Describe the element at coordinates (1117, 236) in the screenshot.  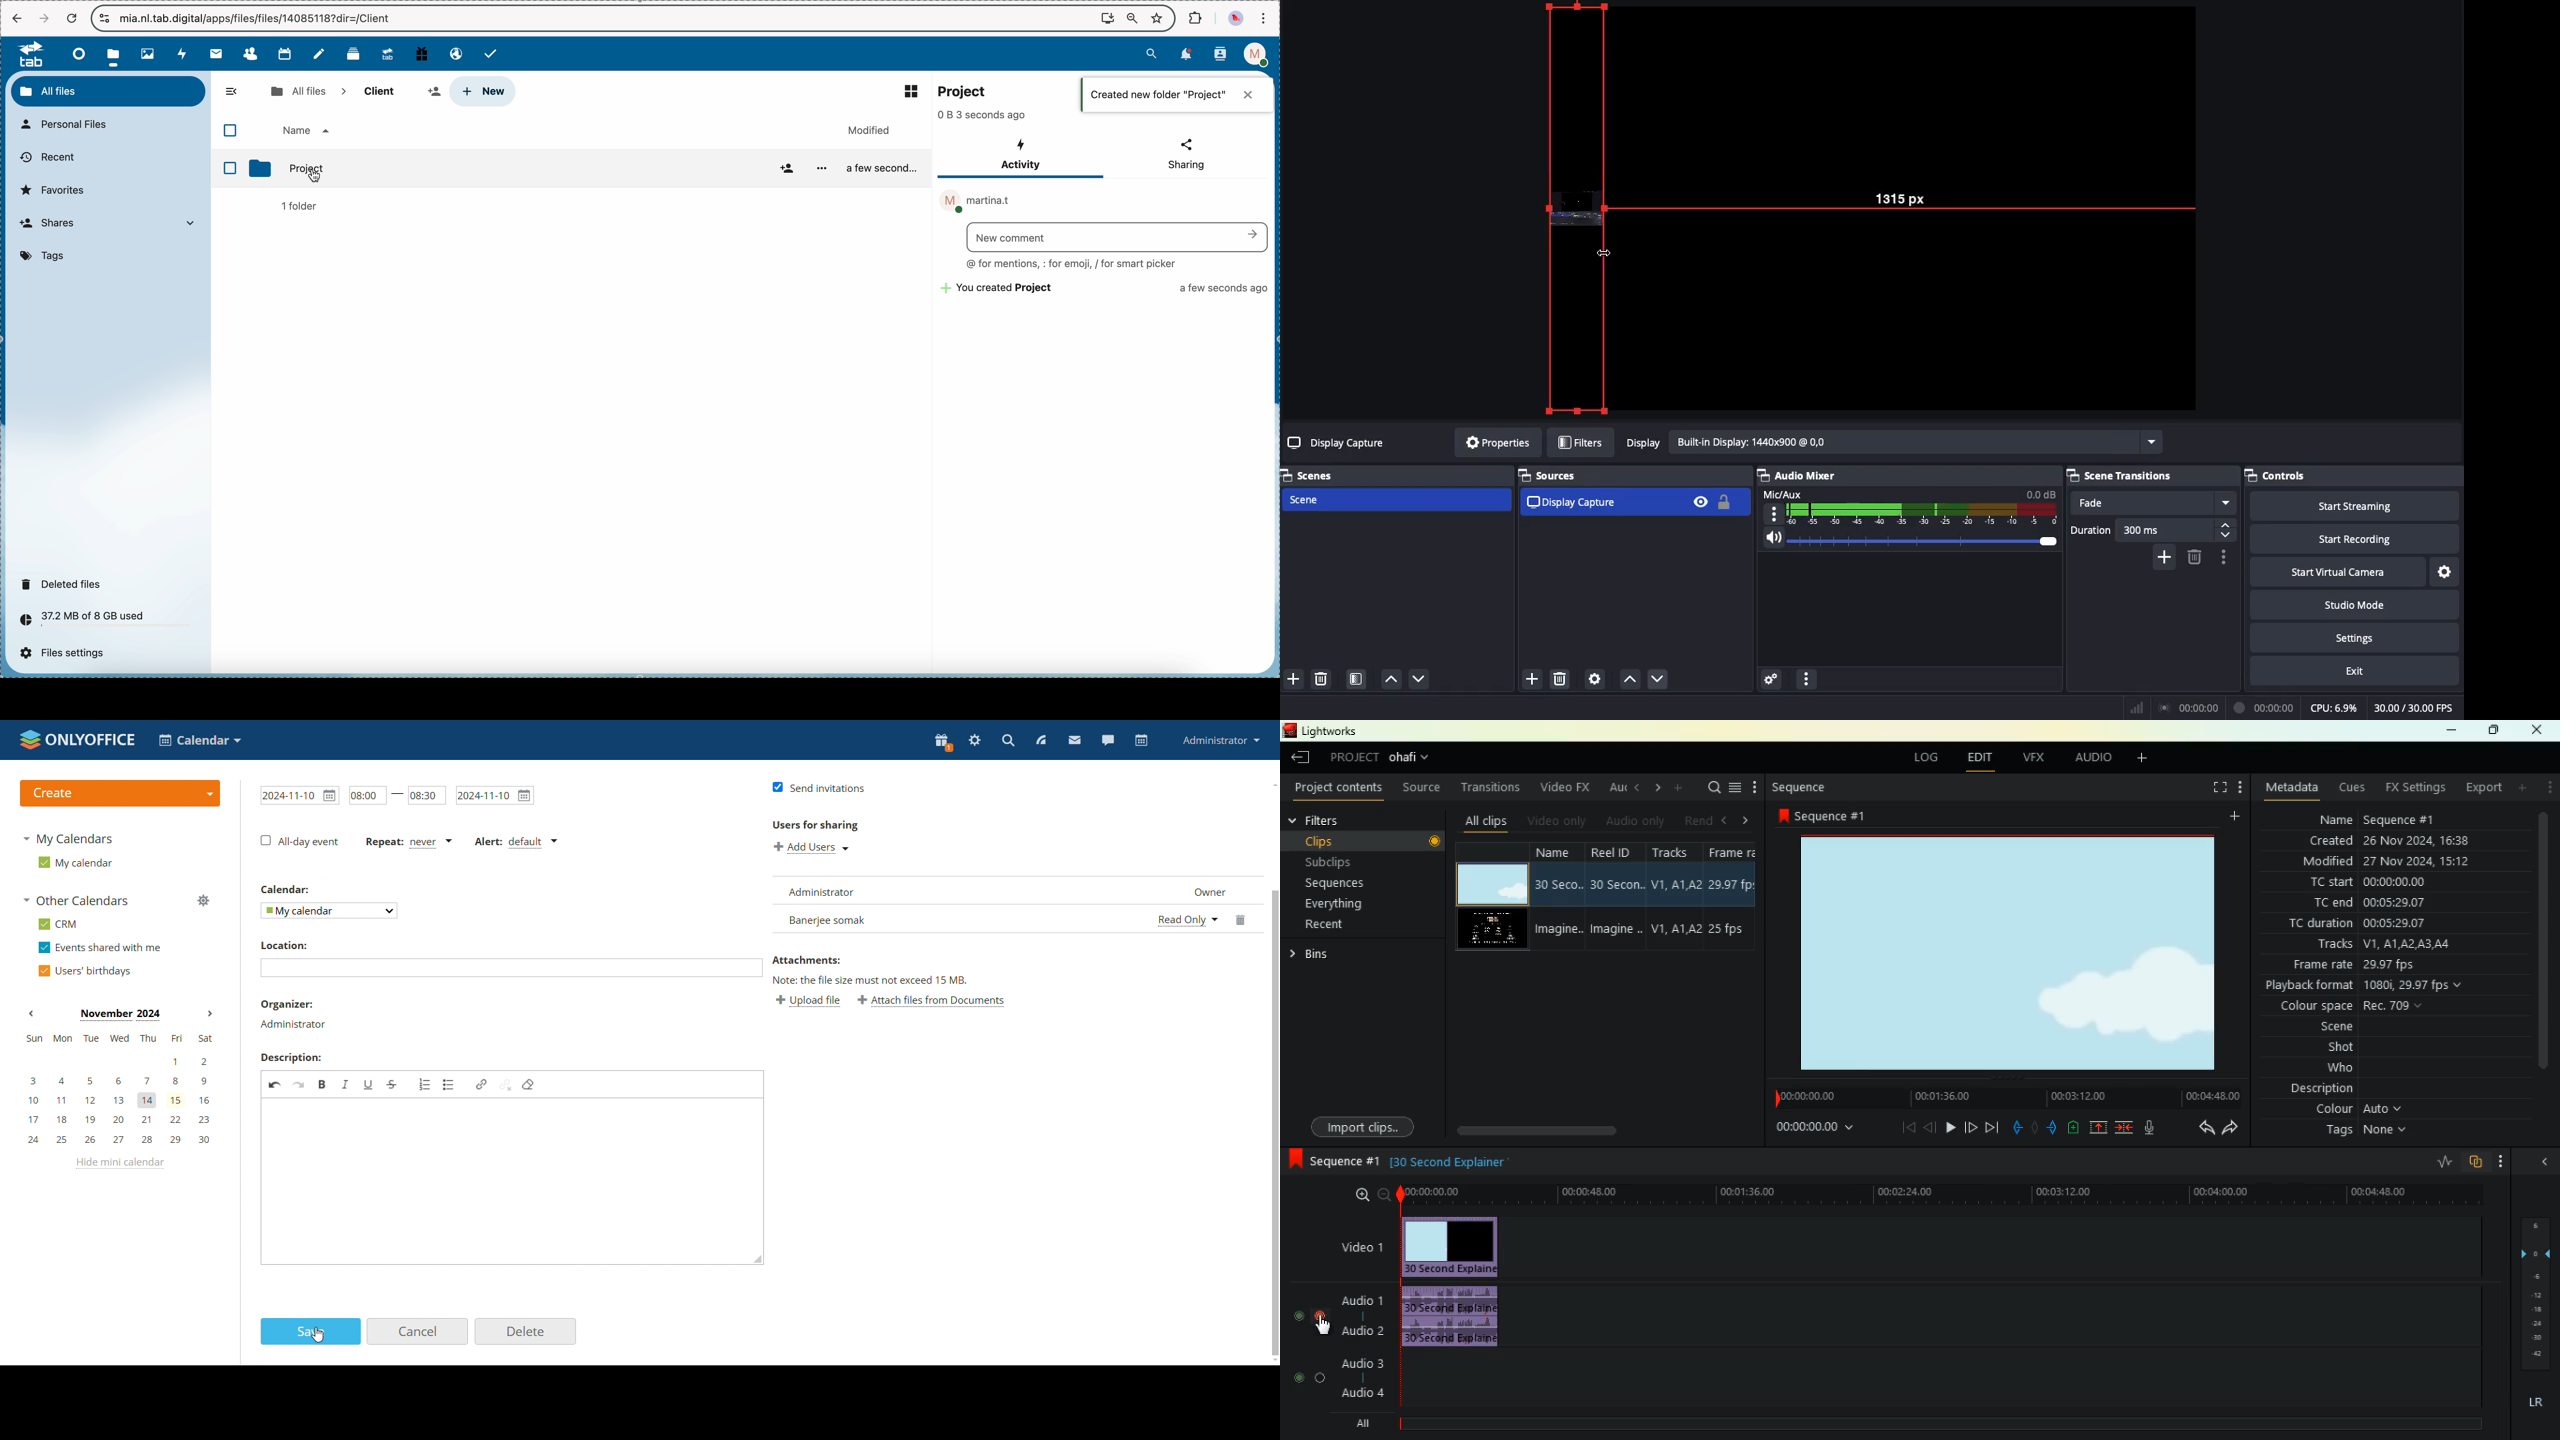
I see `Search bar` at that location.